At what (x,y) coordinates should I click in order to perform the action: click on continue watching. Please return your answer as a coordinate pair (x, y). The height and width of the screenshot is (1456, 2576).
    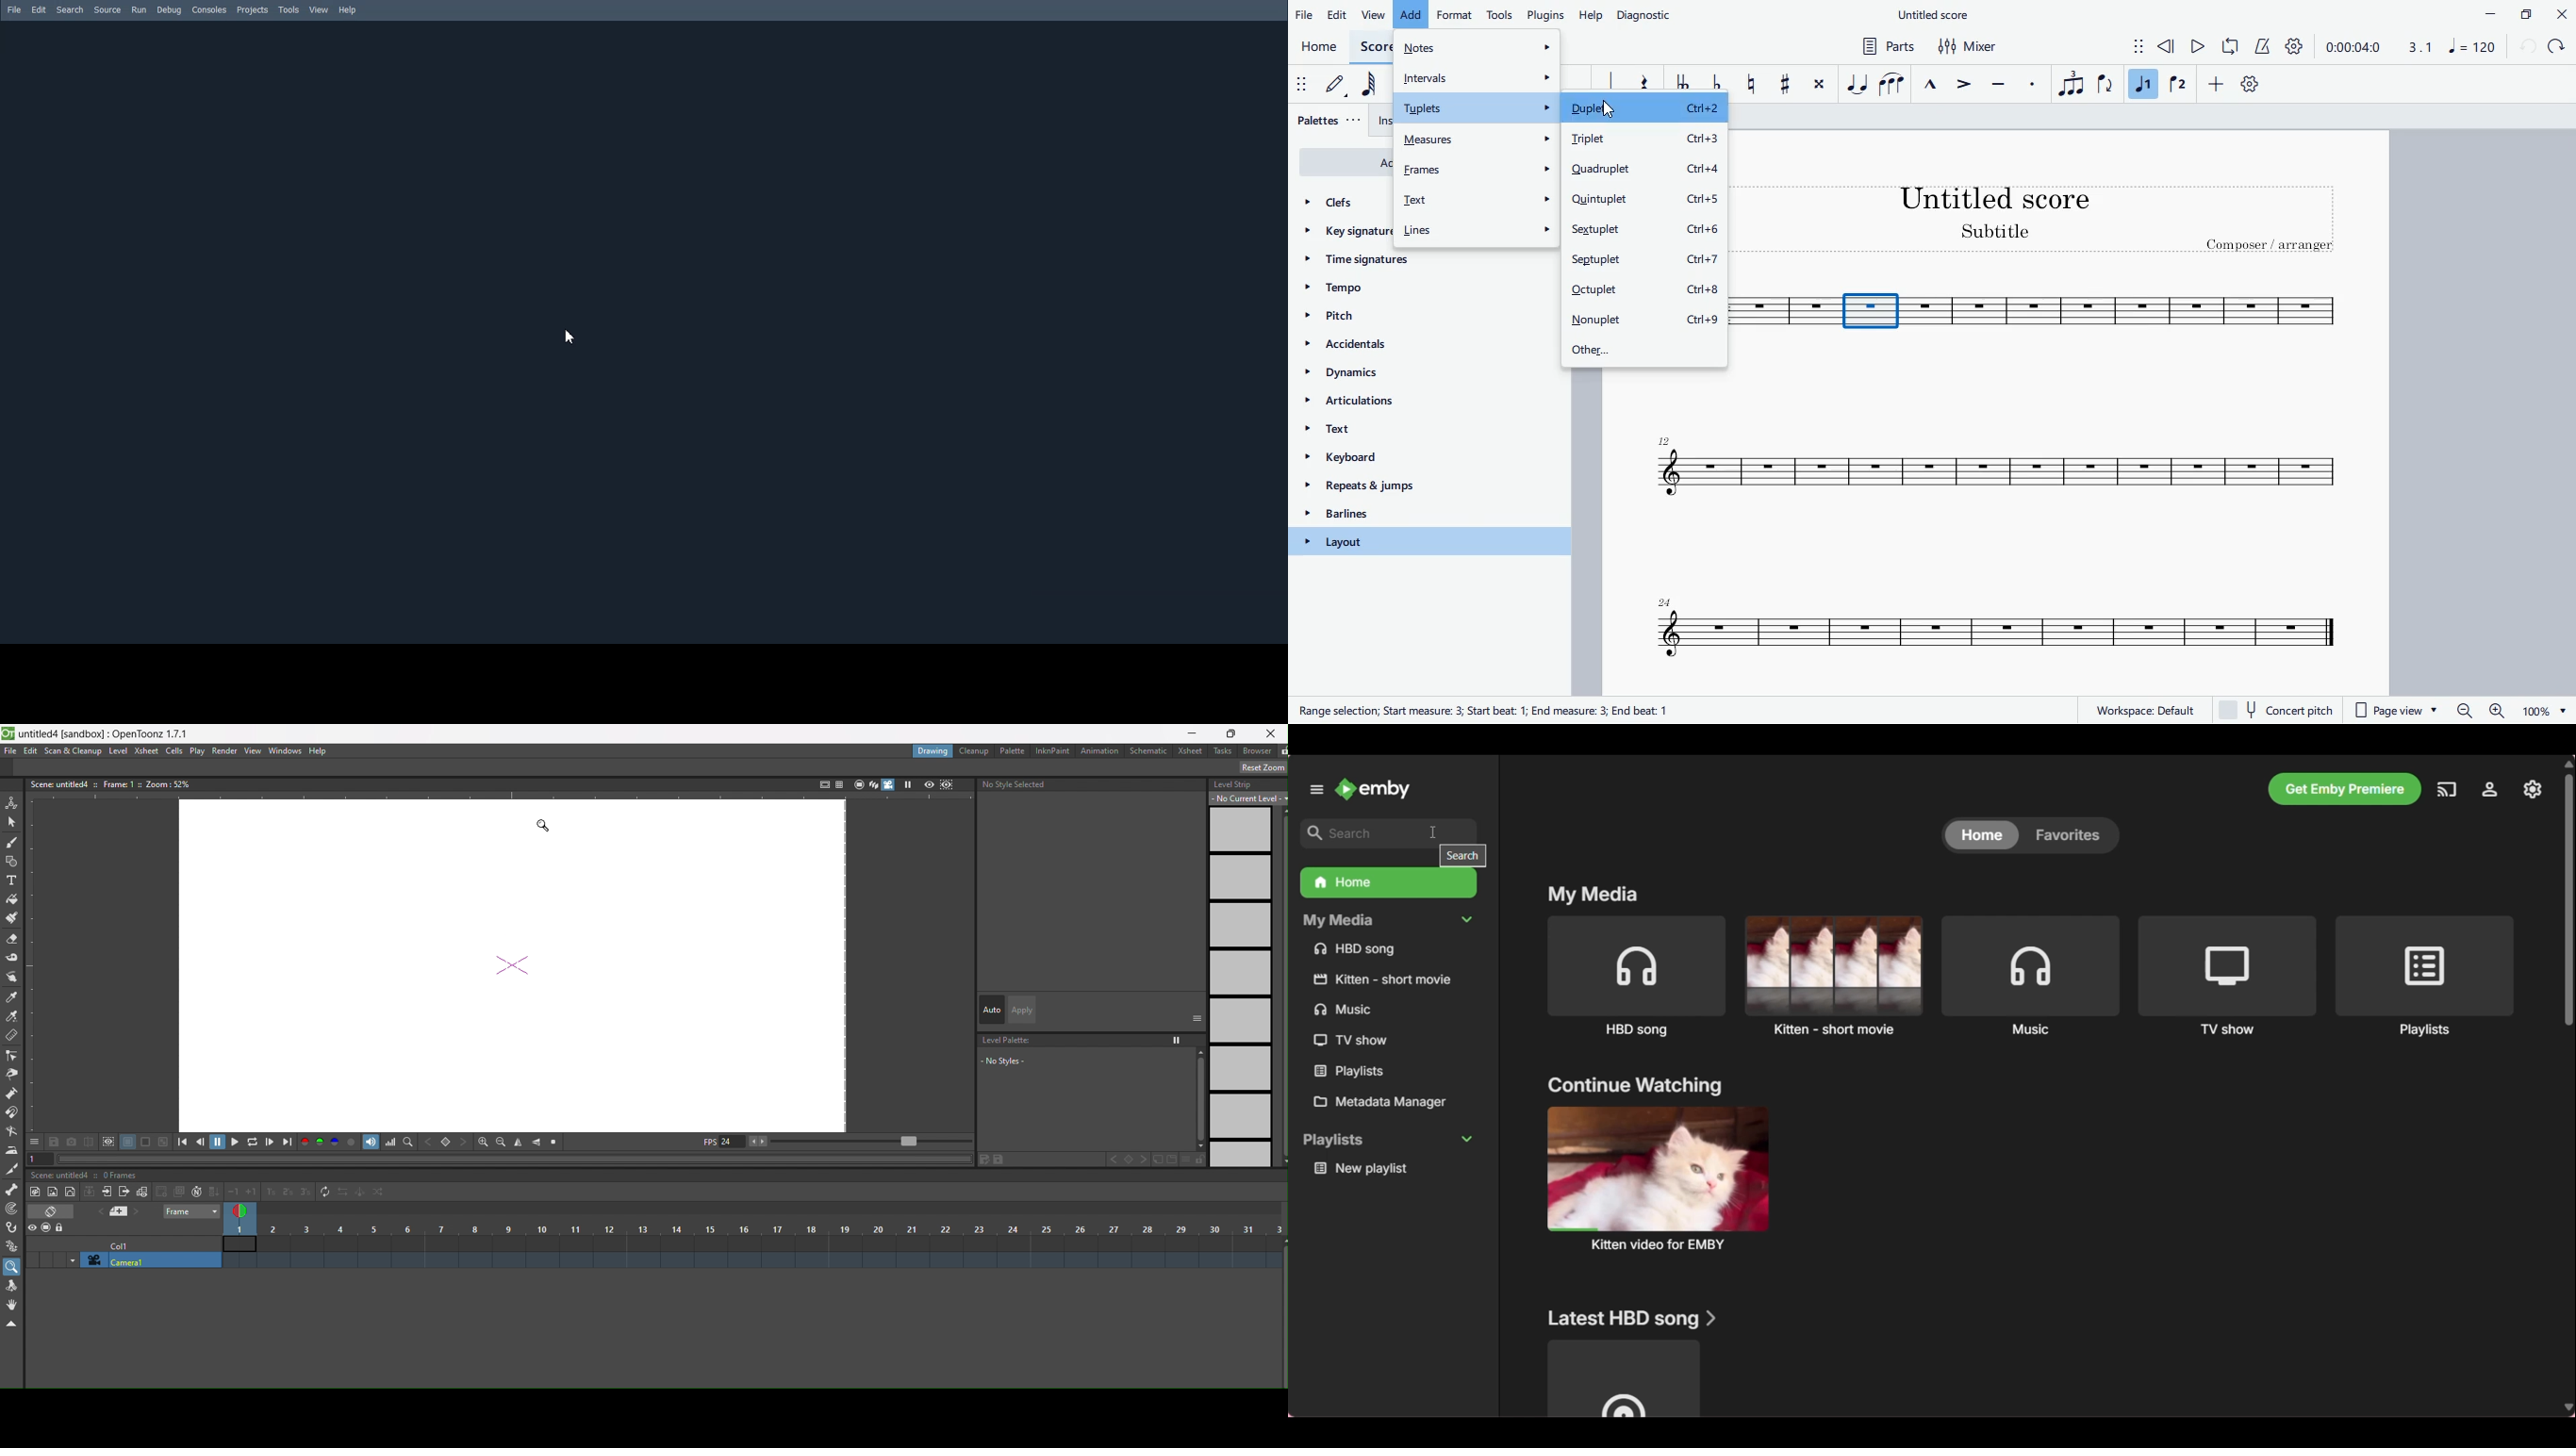
    Looking at the image, I should click on (1635, 1087).